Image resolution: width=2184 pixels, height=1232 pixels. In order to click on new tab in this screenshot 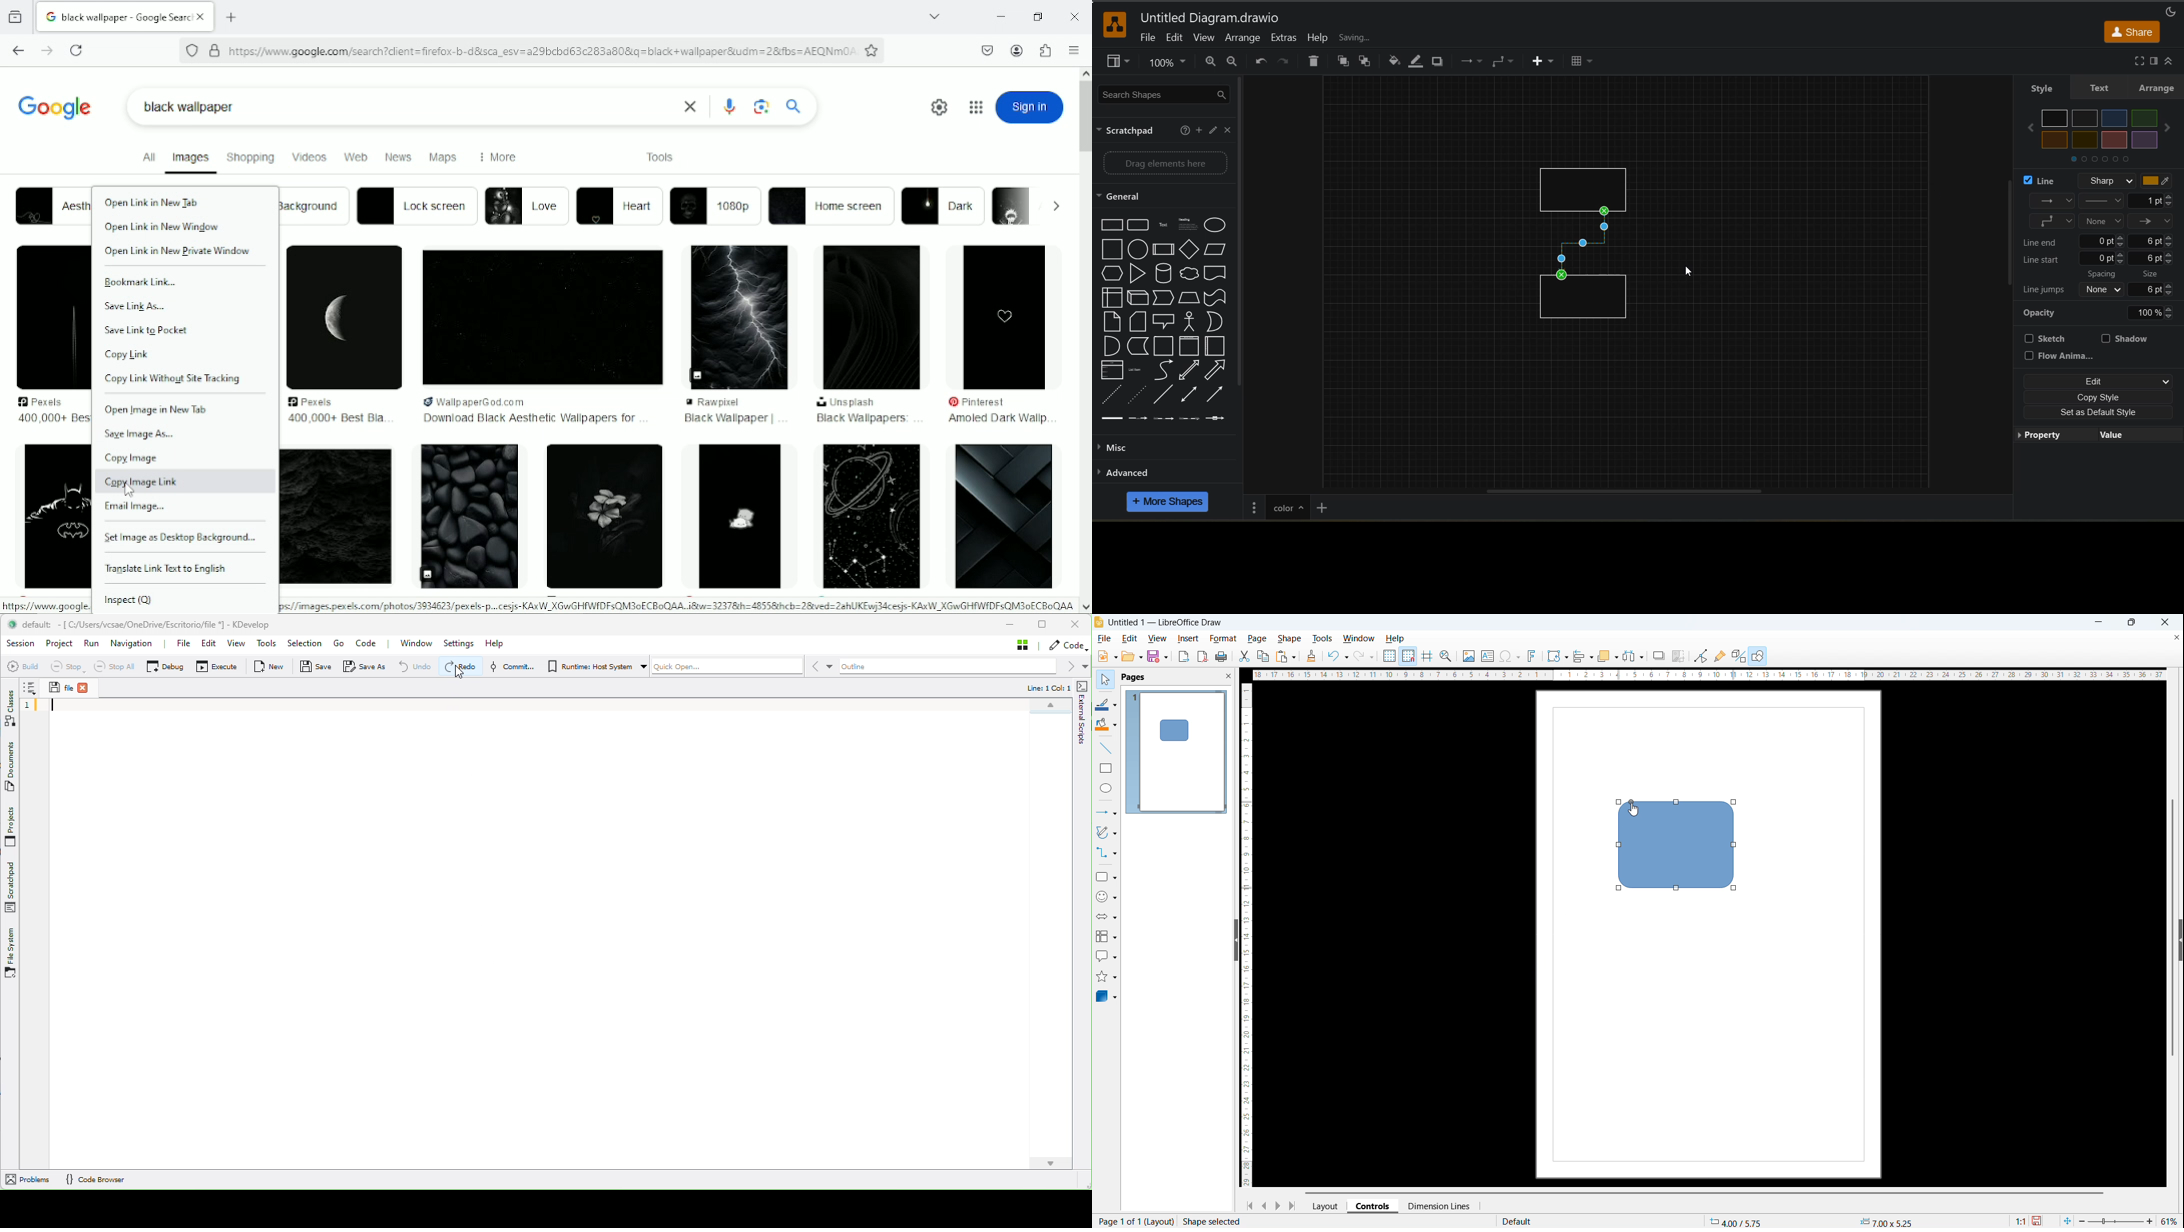, I will do `click(232, 17)`.